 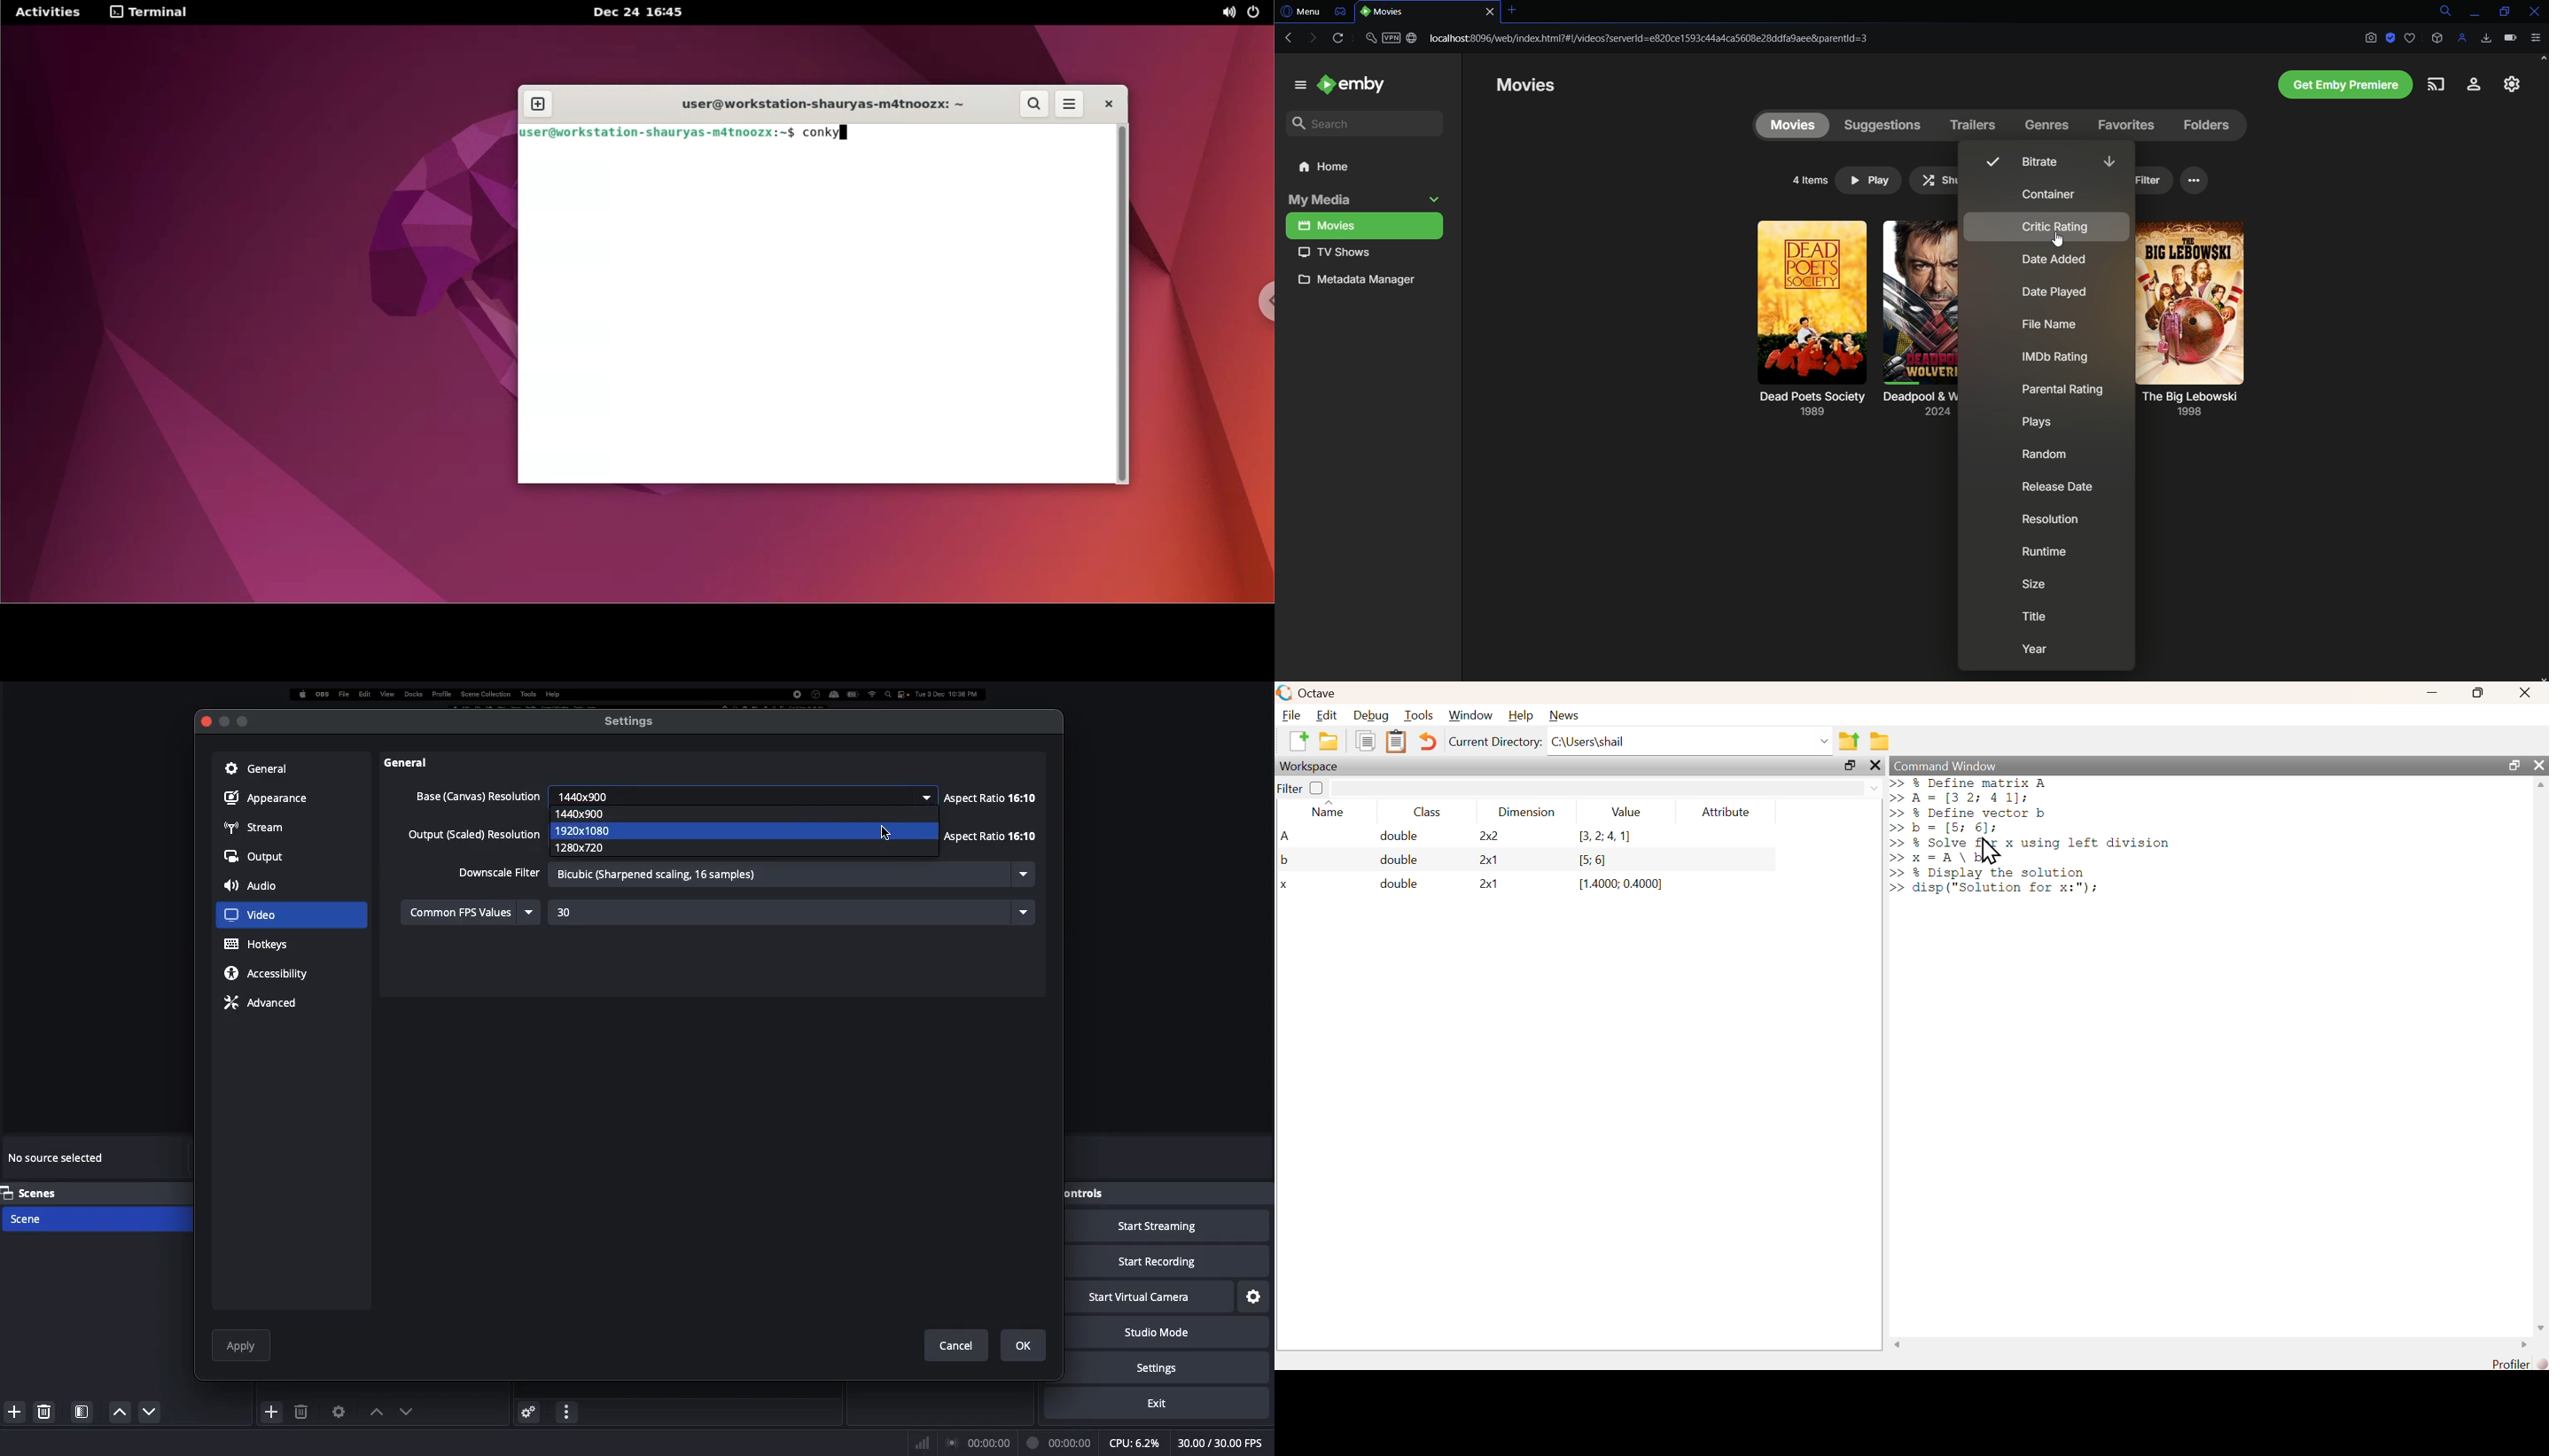 I want to click on Shuffle, so click(x=1950, y=181).